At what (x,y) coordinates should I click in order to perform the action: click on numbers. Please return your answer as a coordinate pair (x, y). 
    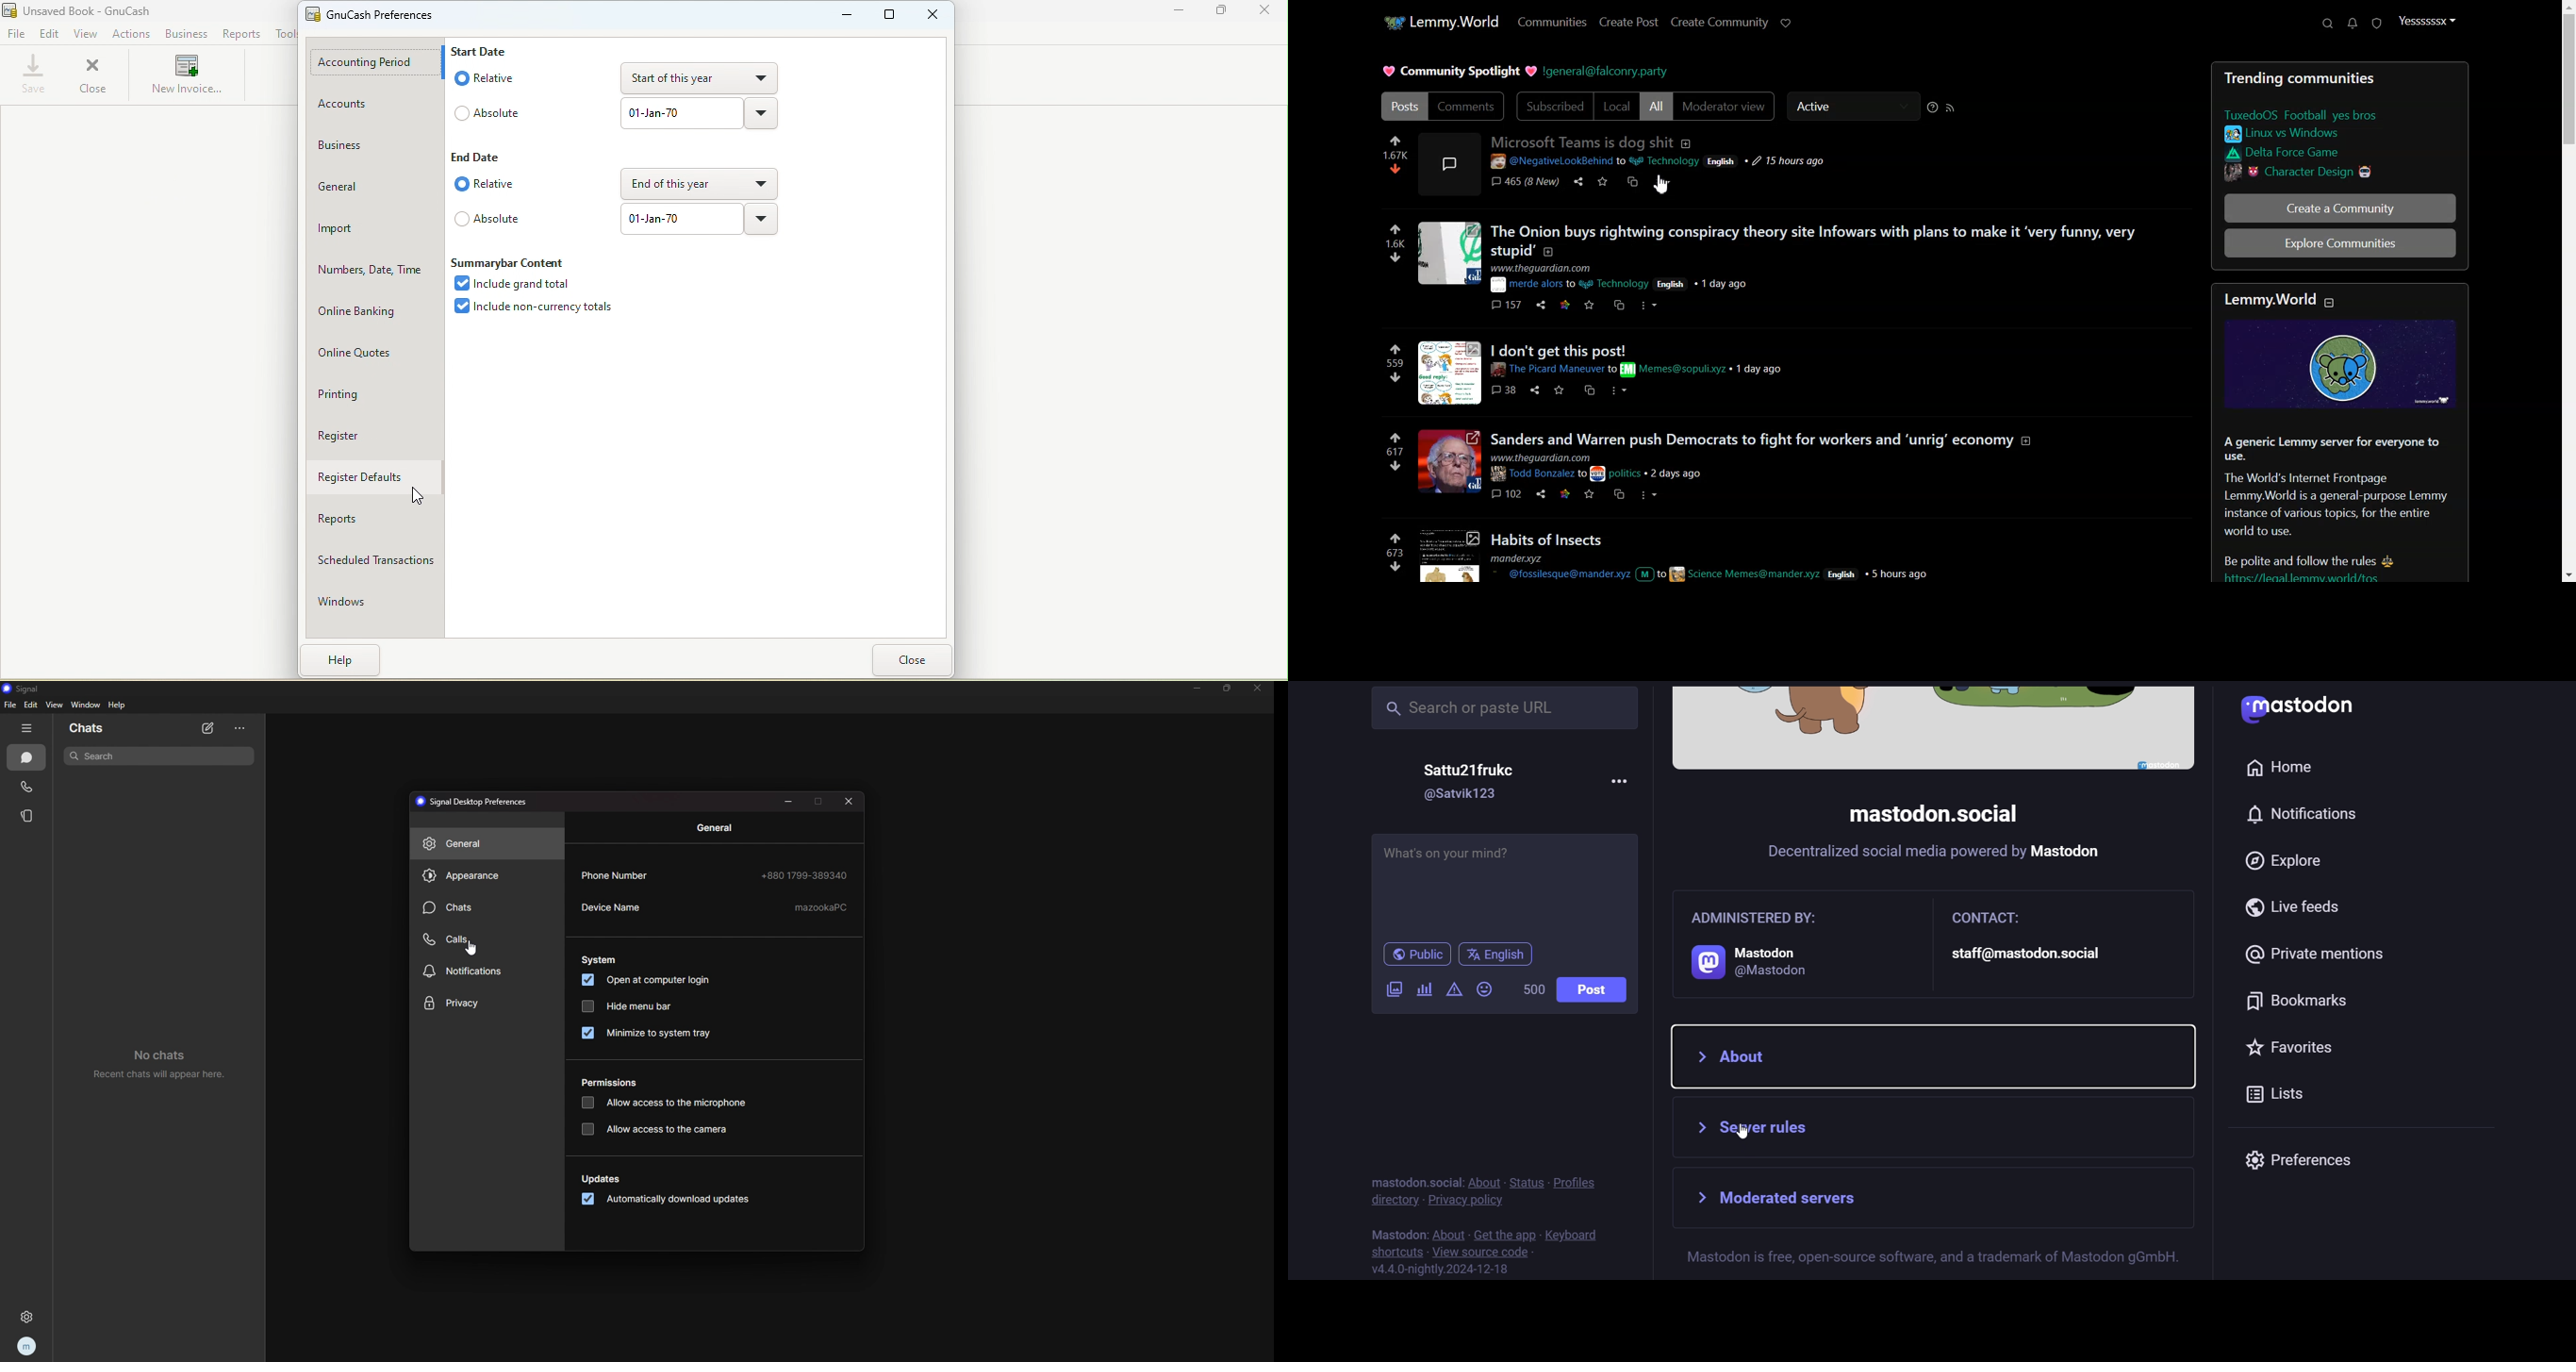
    Looking at the image, I should click on (1394, 554).